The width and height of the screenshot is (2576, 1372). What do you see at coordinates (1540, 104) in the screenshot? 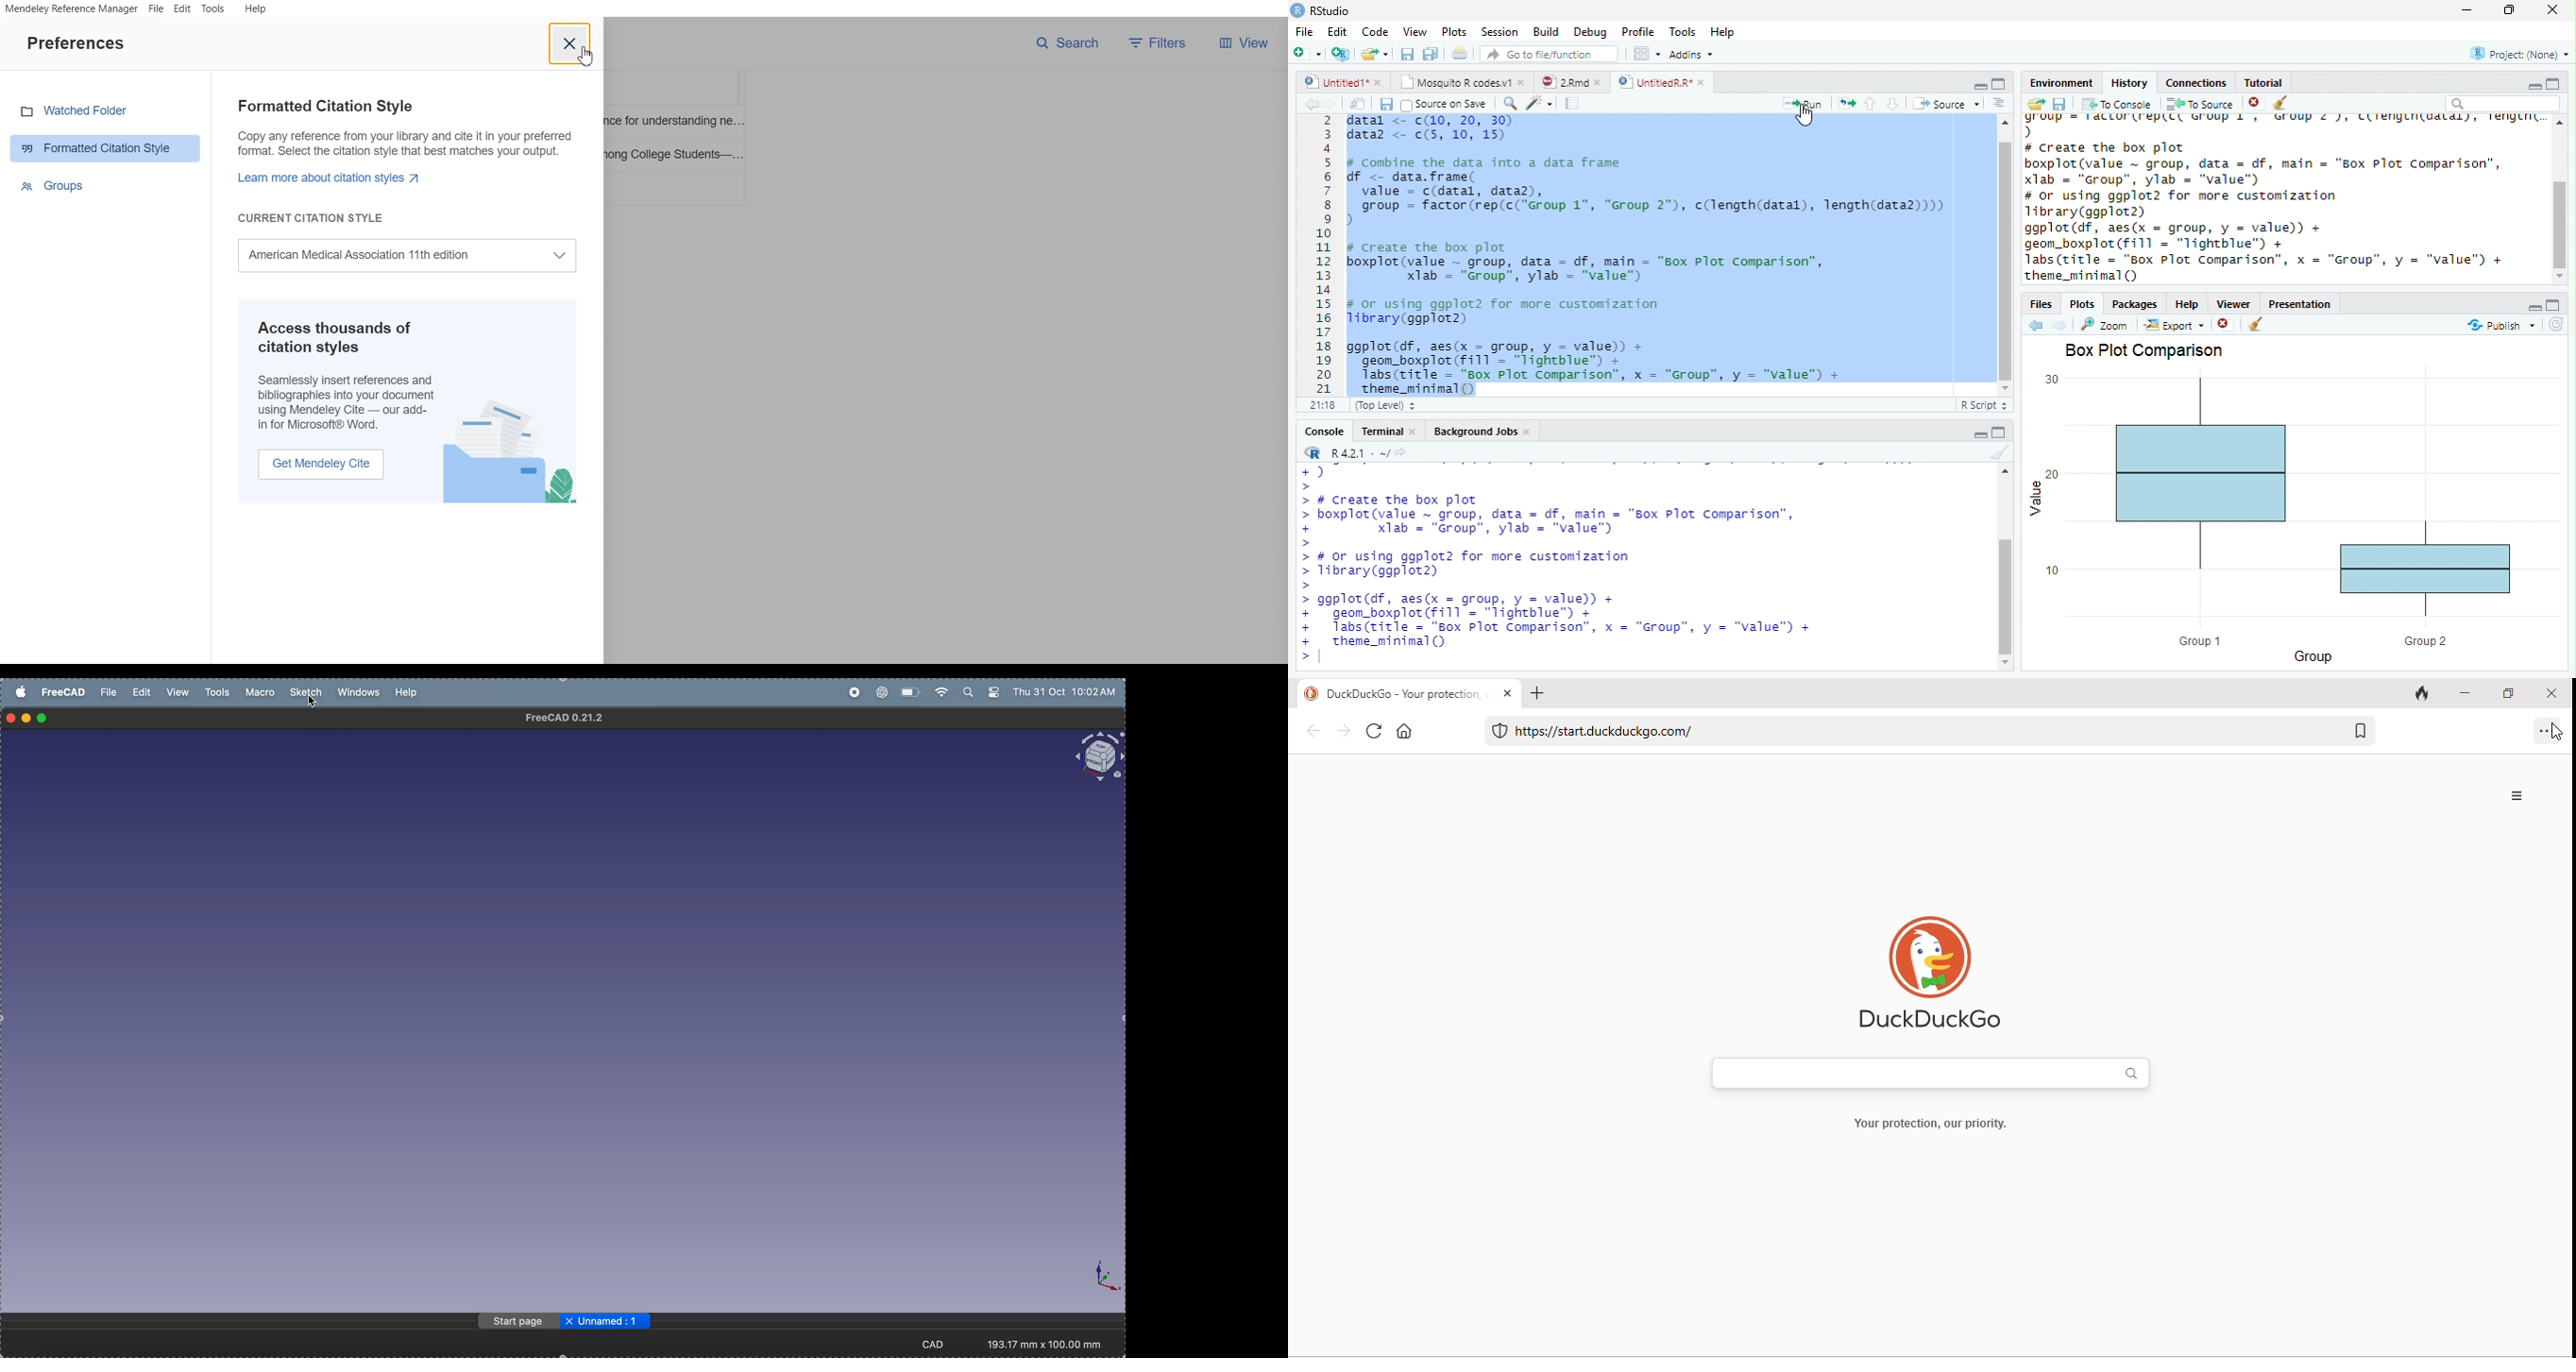
I see `Code tools` at bounding box center [1540, 104].